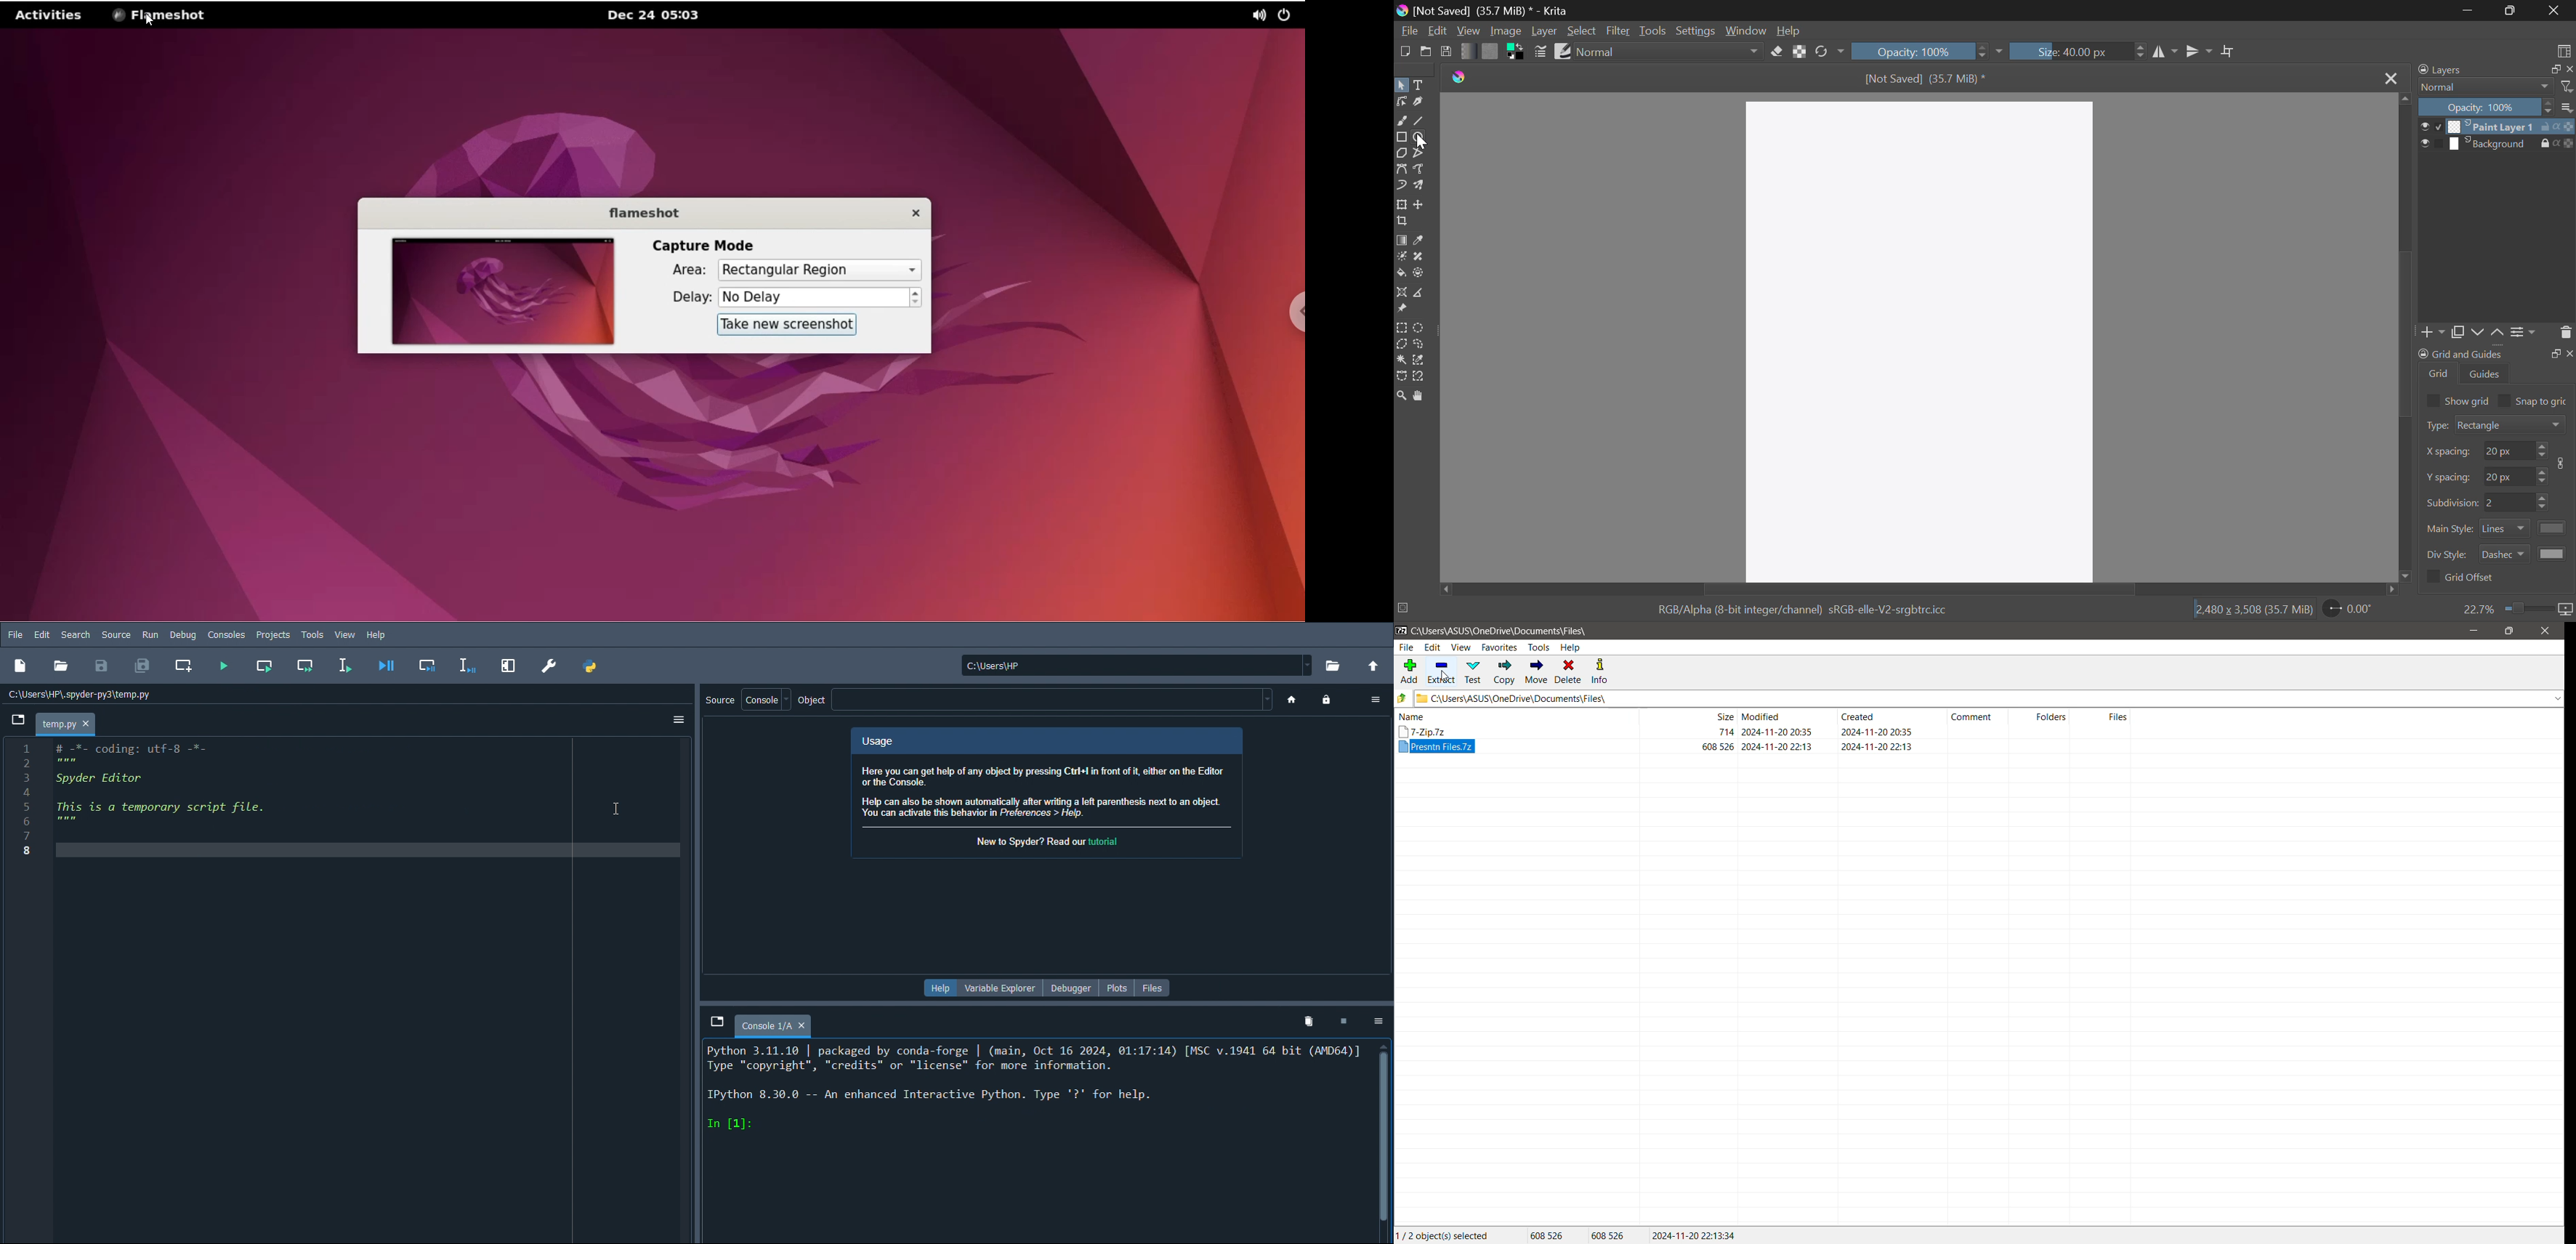  Describe the element at coordinates (1402, 607) in the screenshot. I see `loading` at that location.